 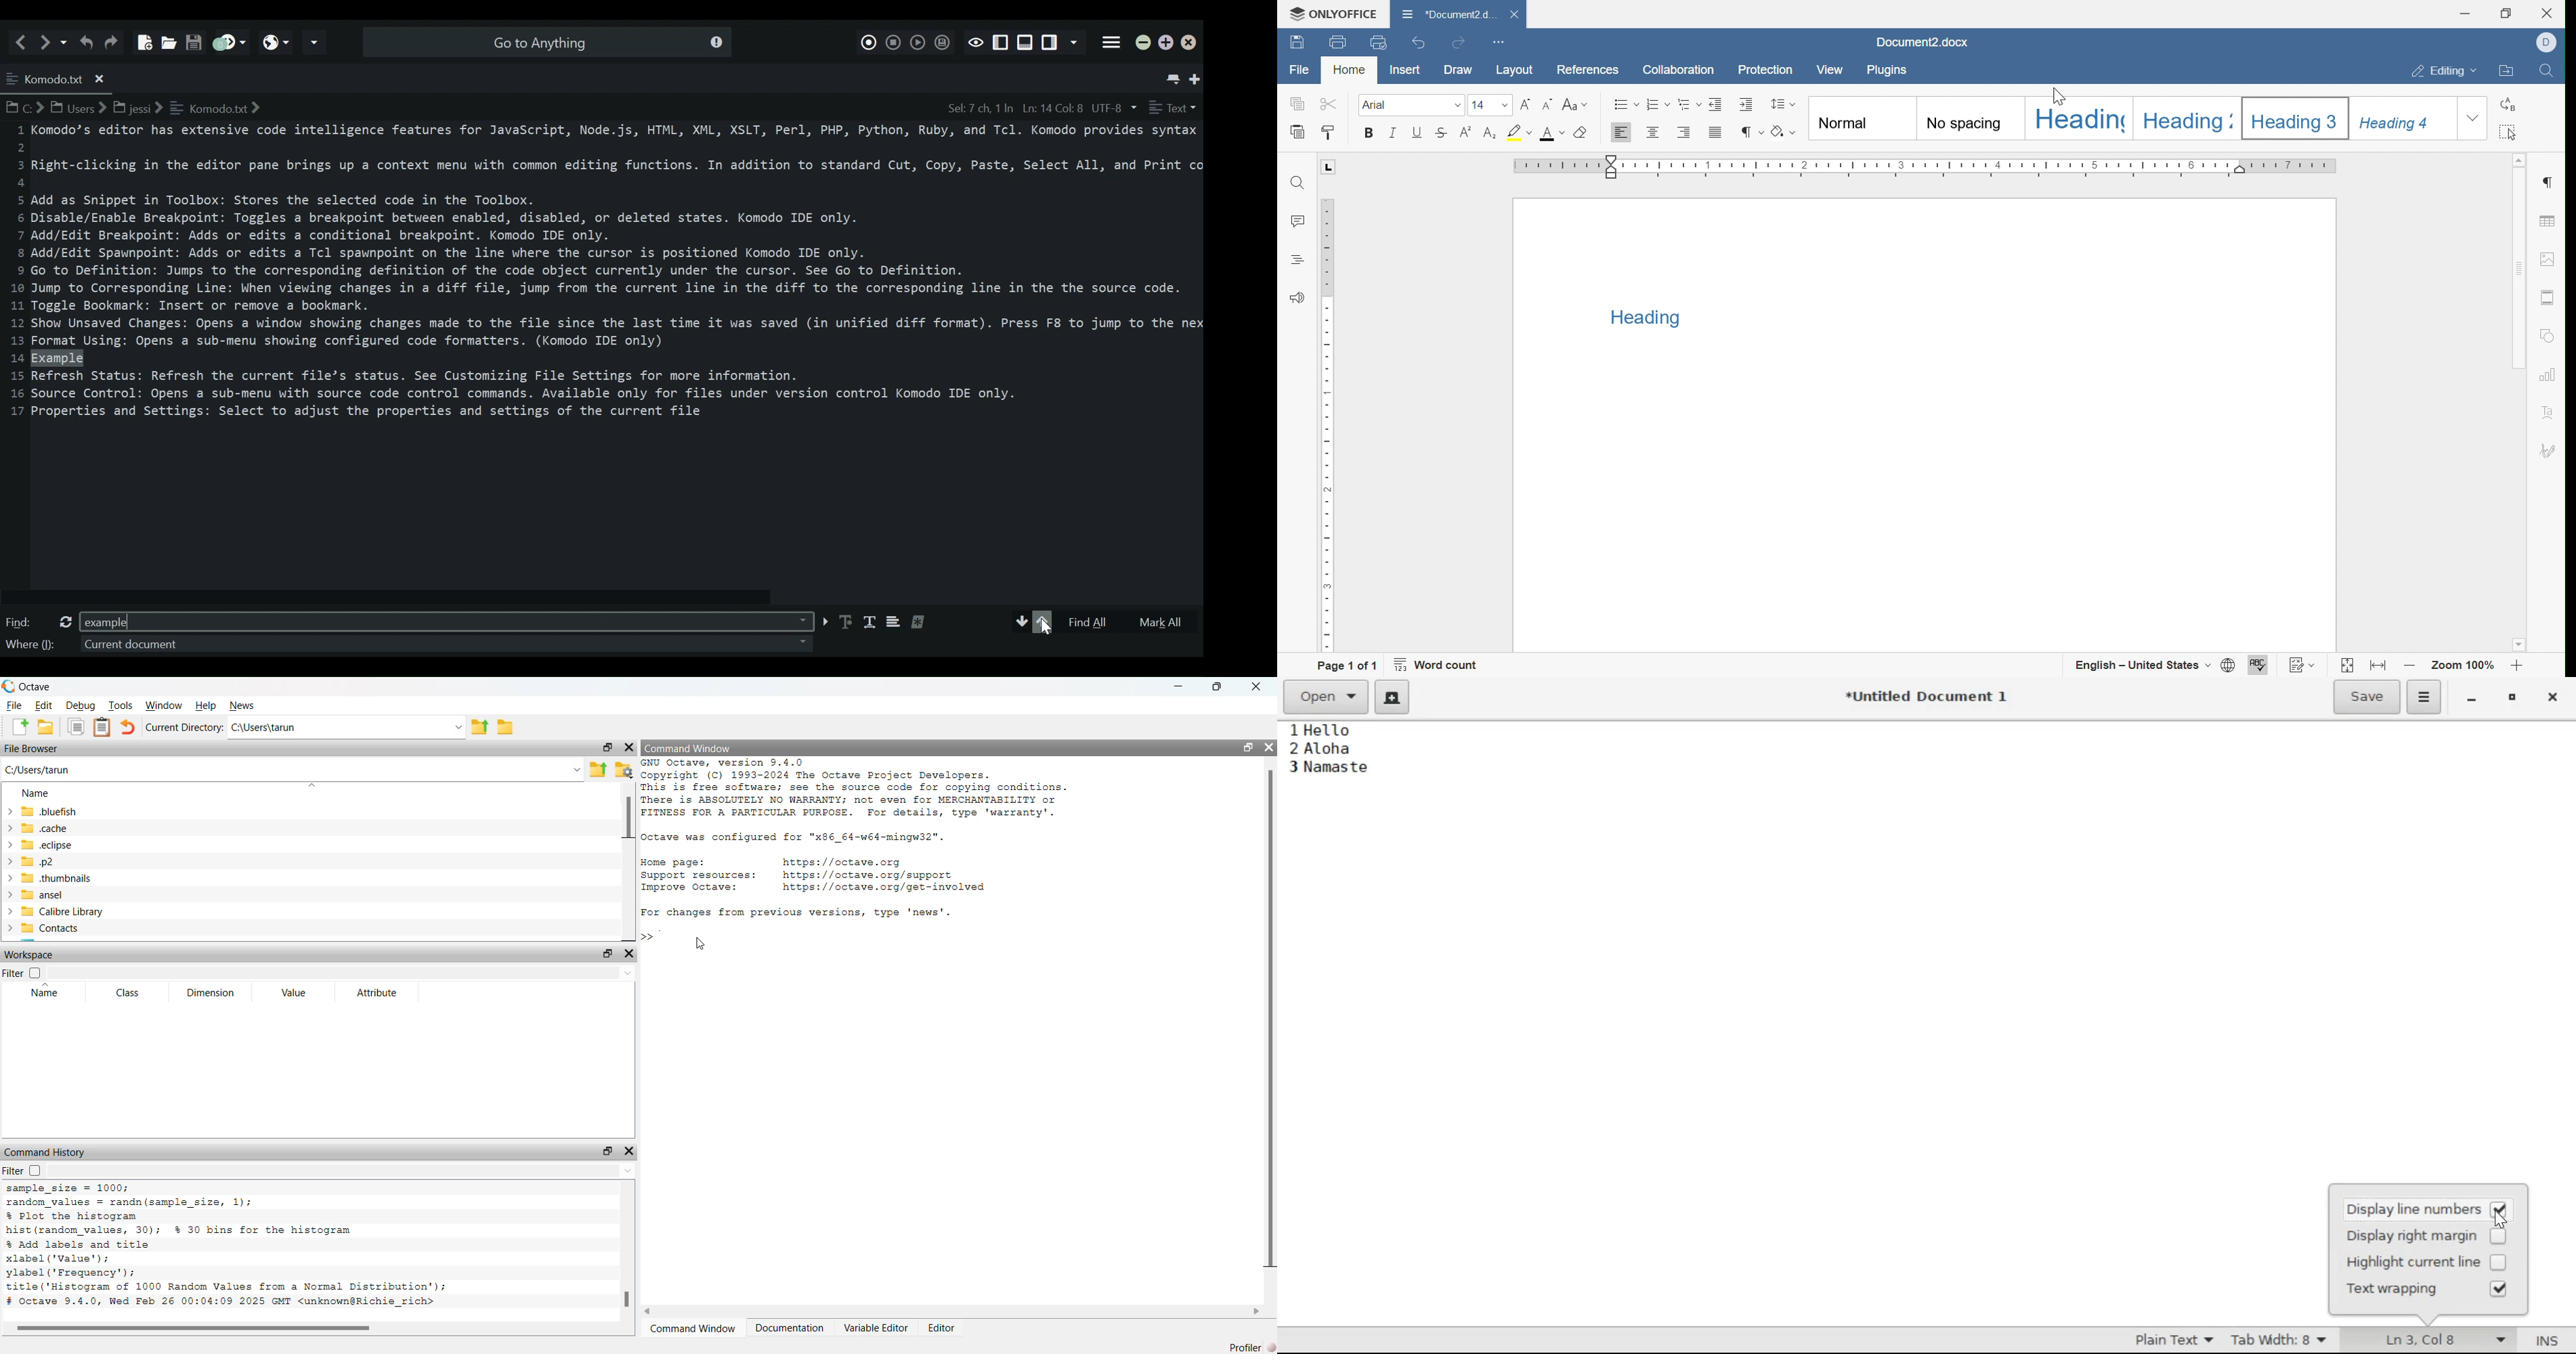 What do you see at coordinates (1514, 15) in the screenshot?
I see `Close` at bounding box center [1514, 15].